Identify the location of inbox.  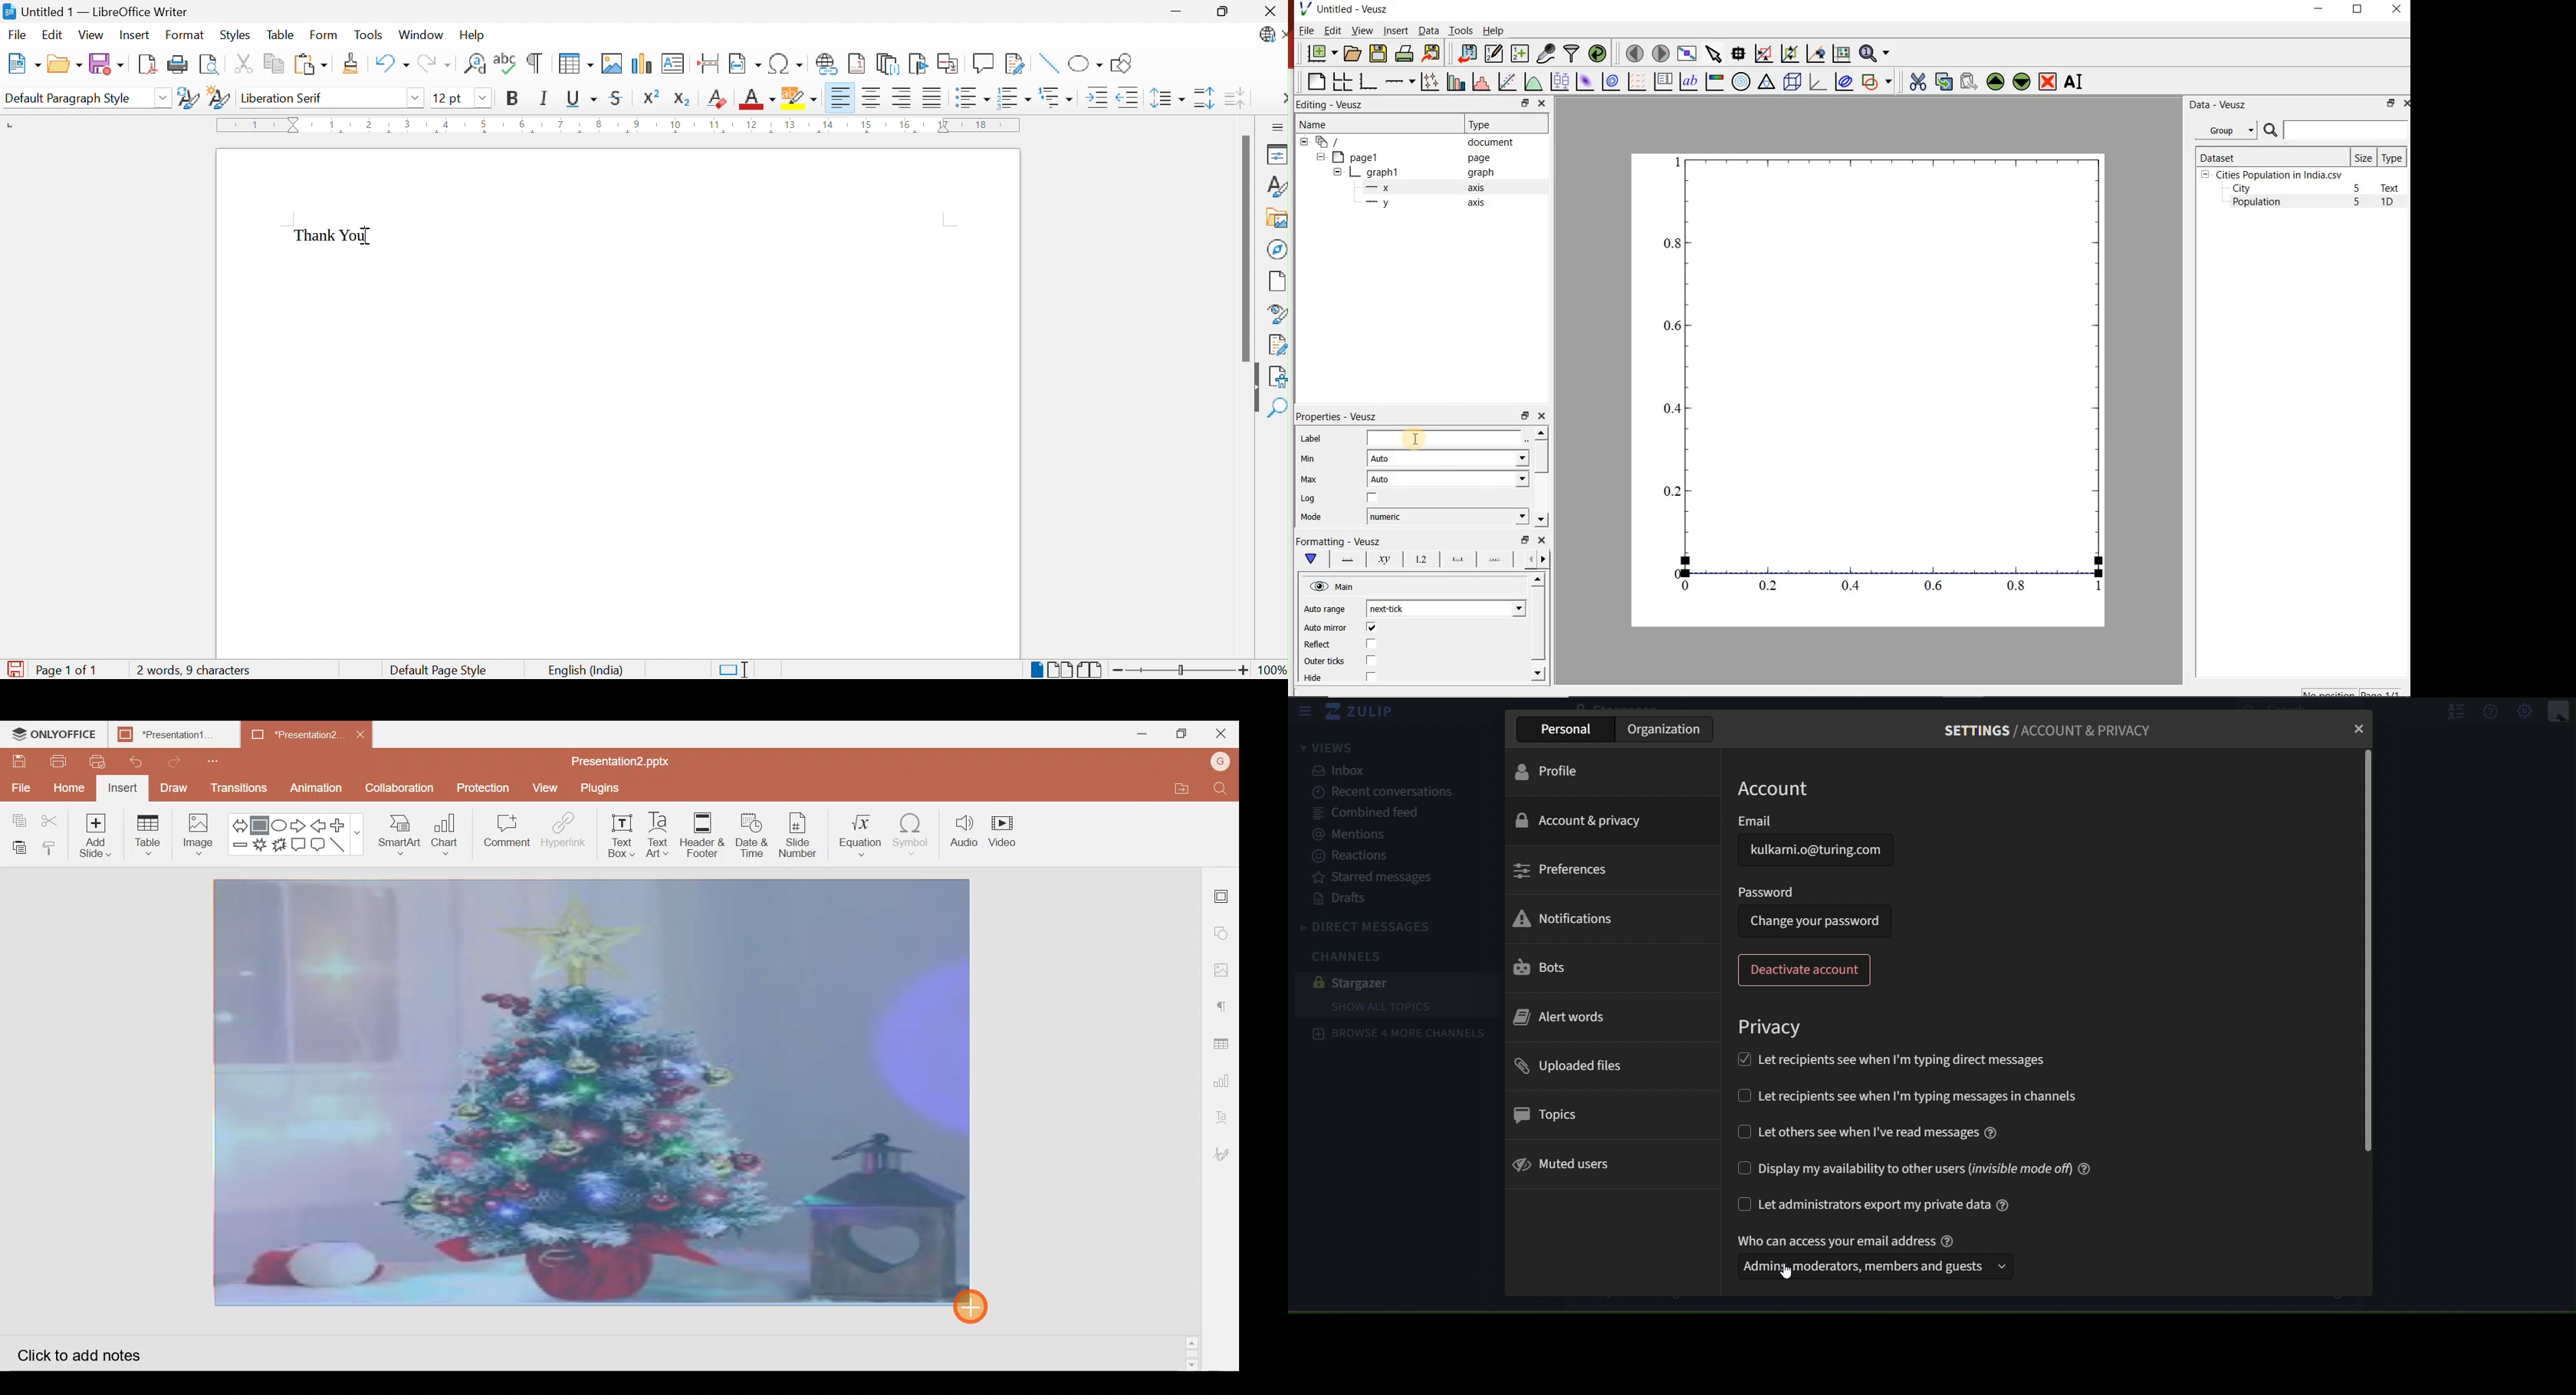
(1343, 771).